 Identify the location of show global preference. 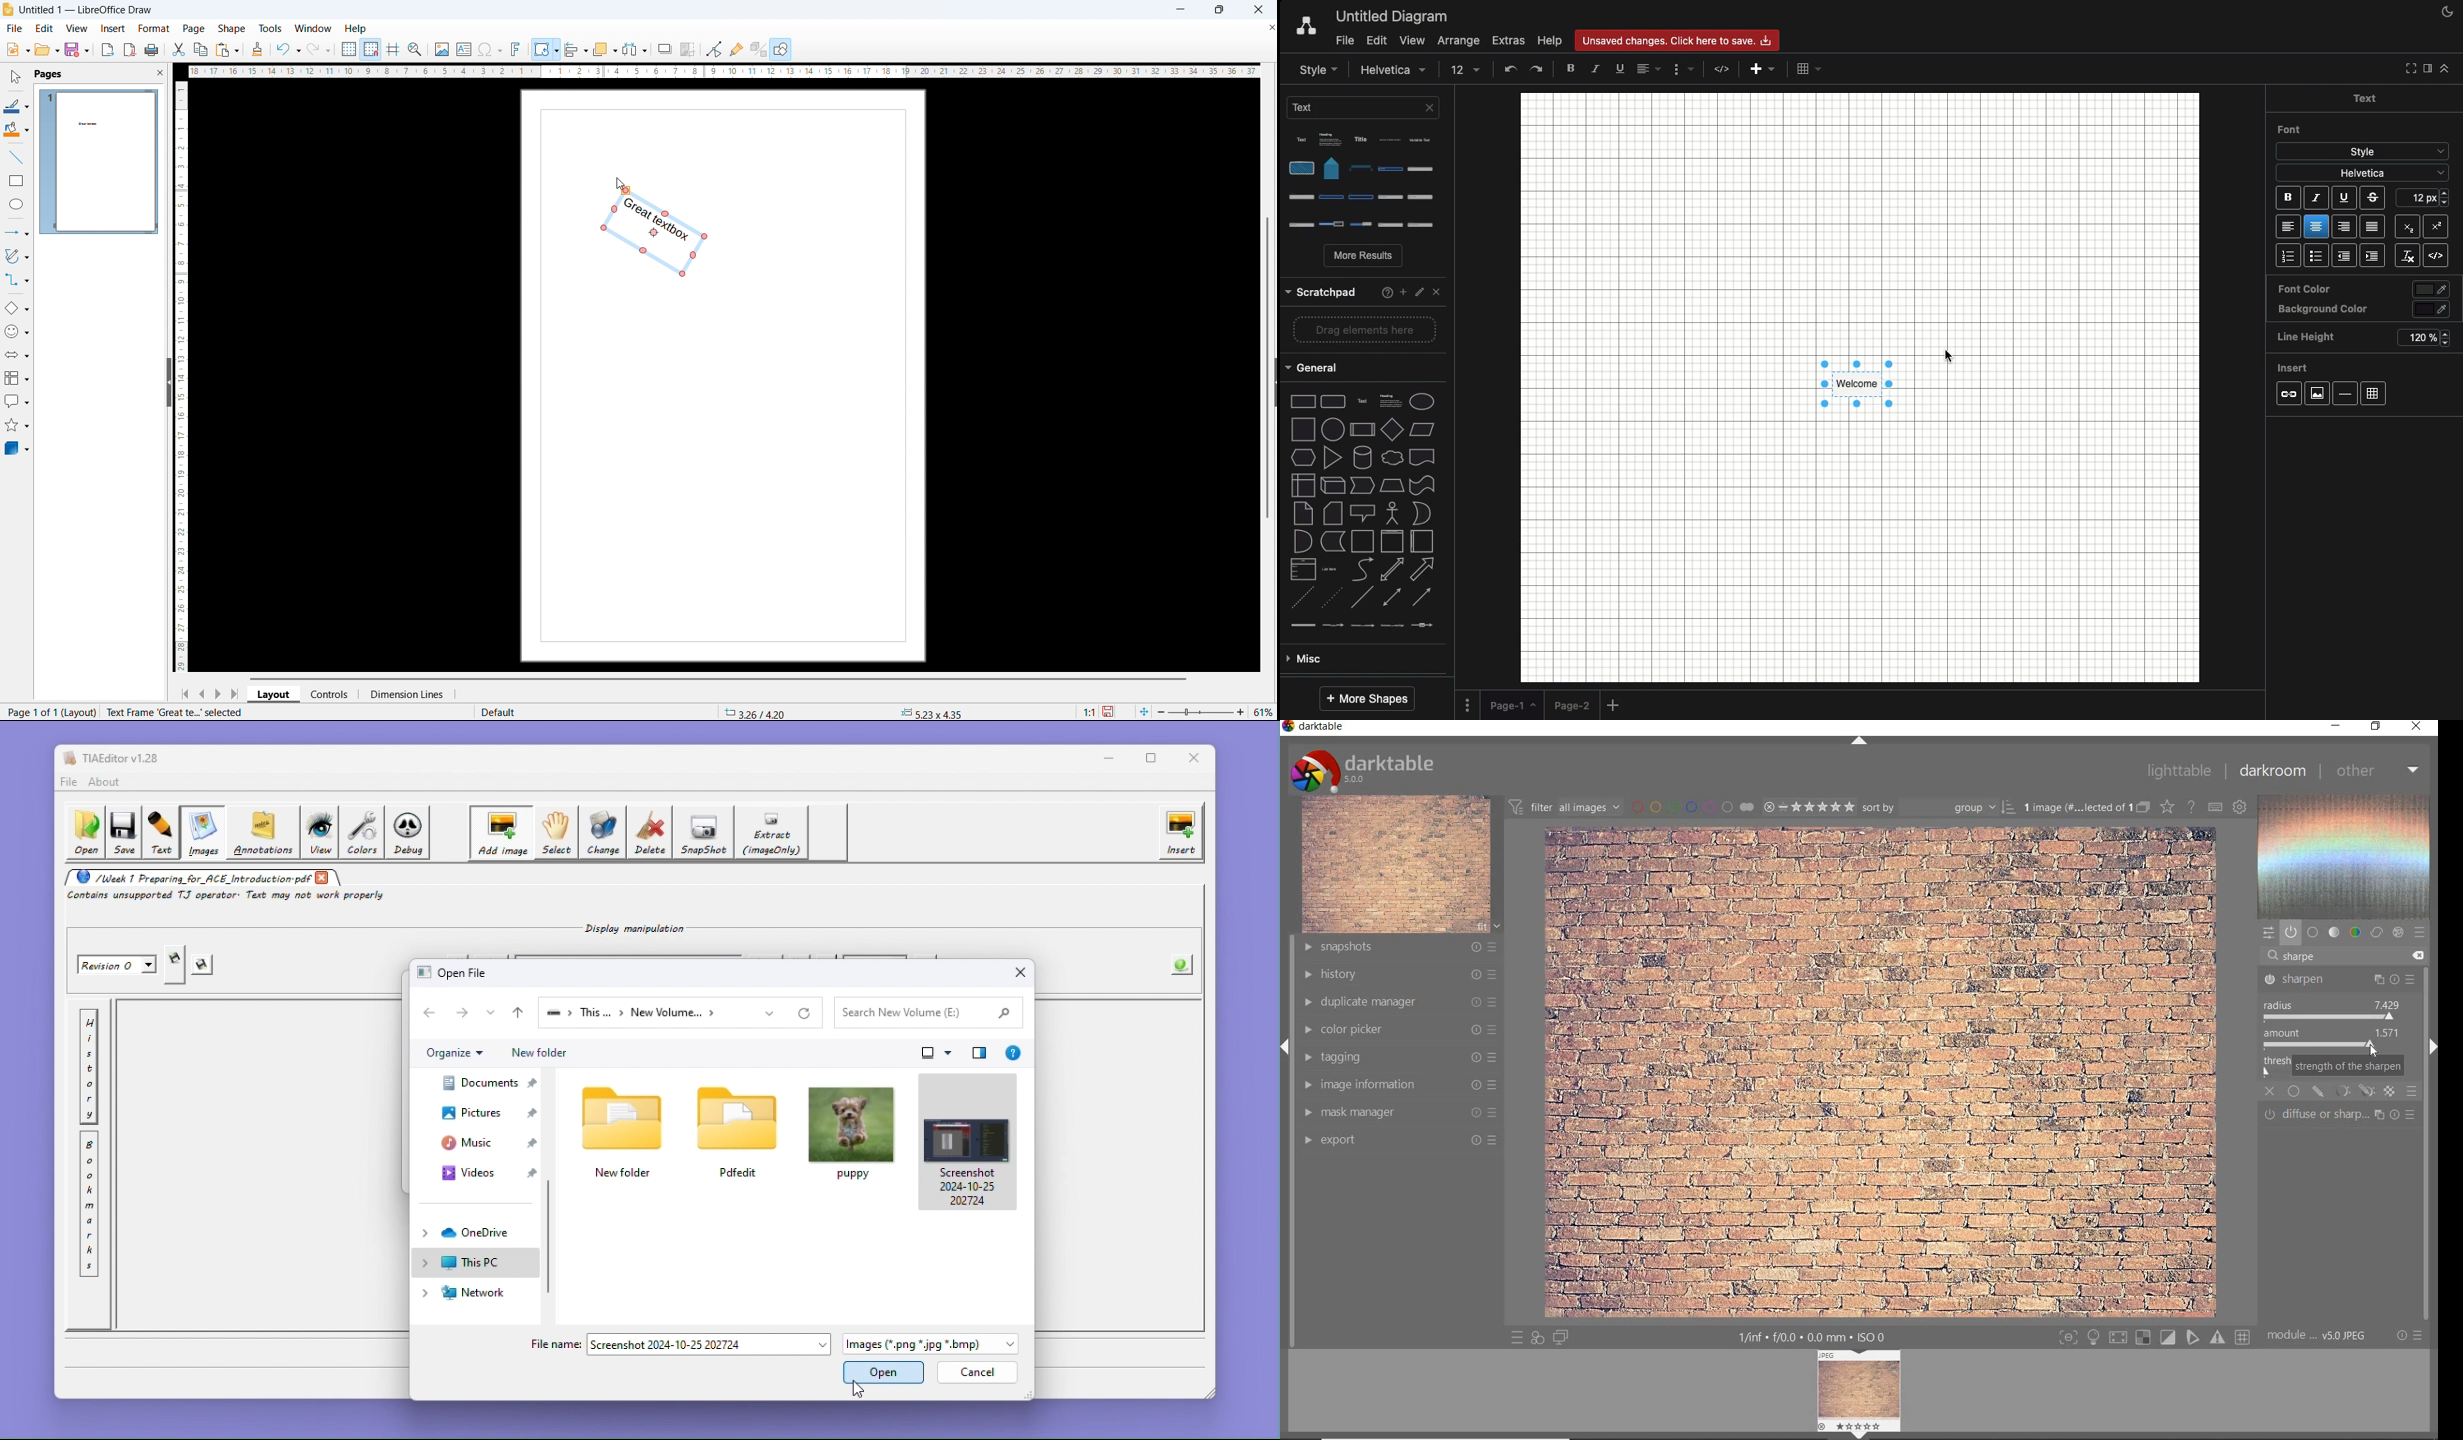
(2239, 808).